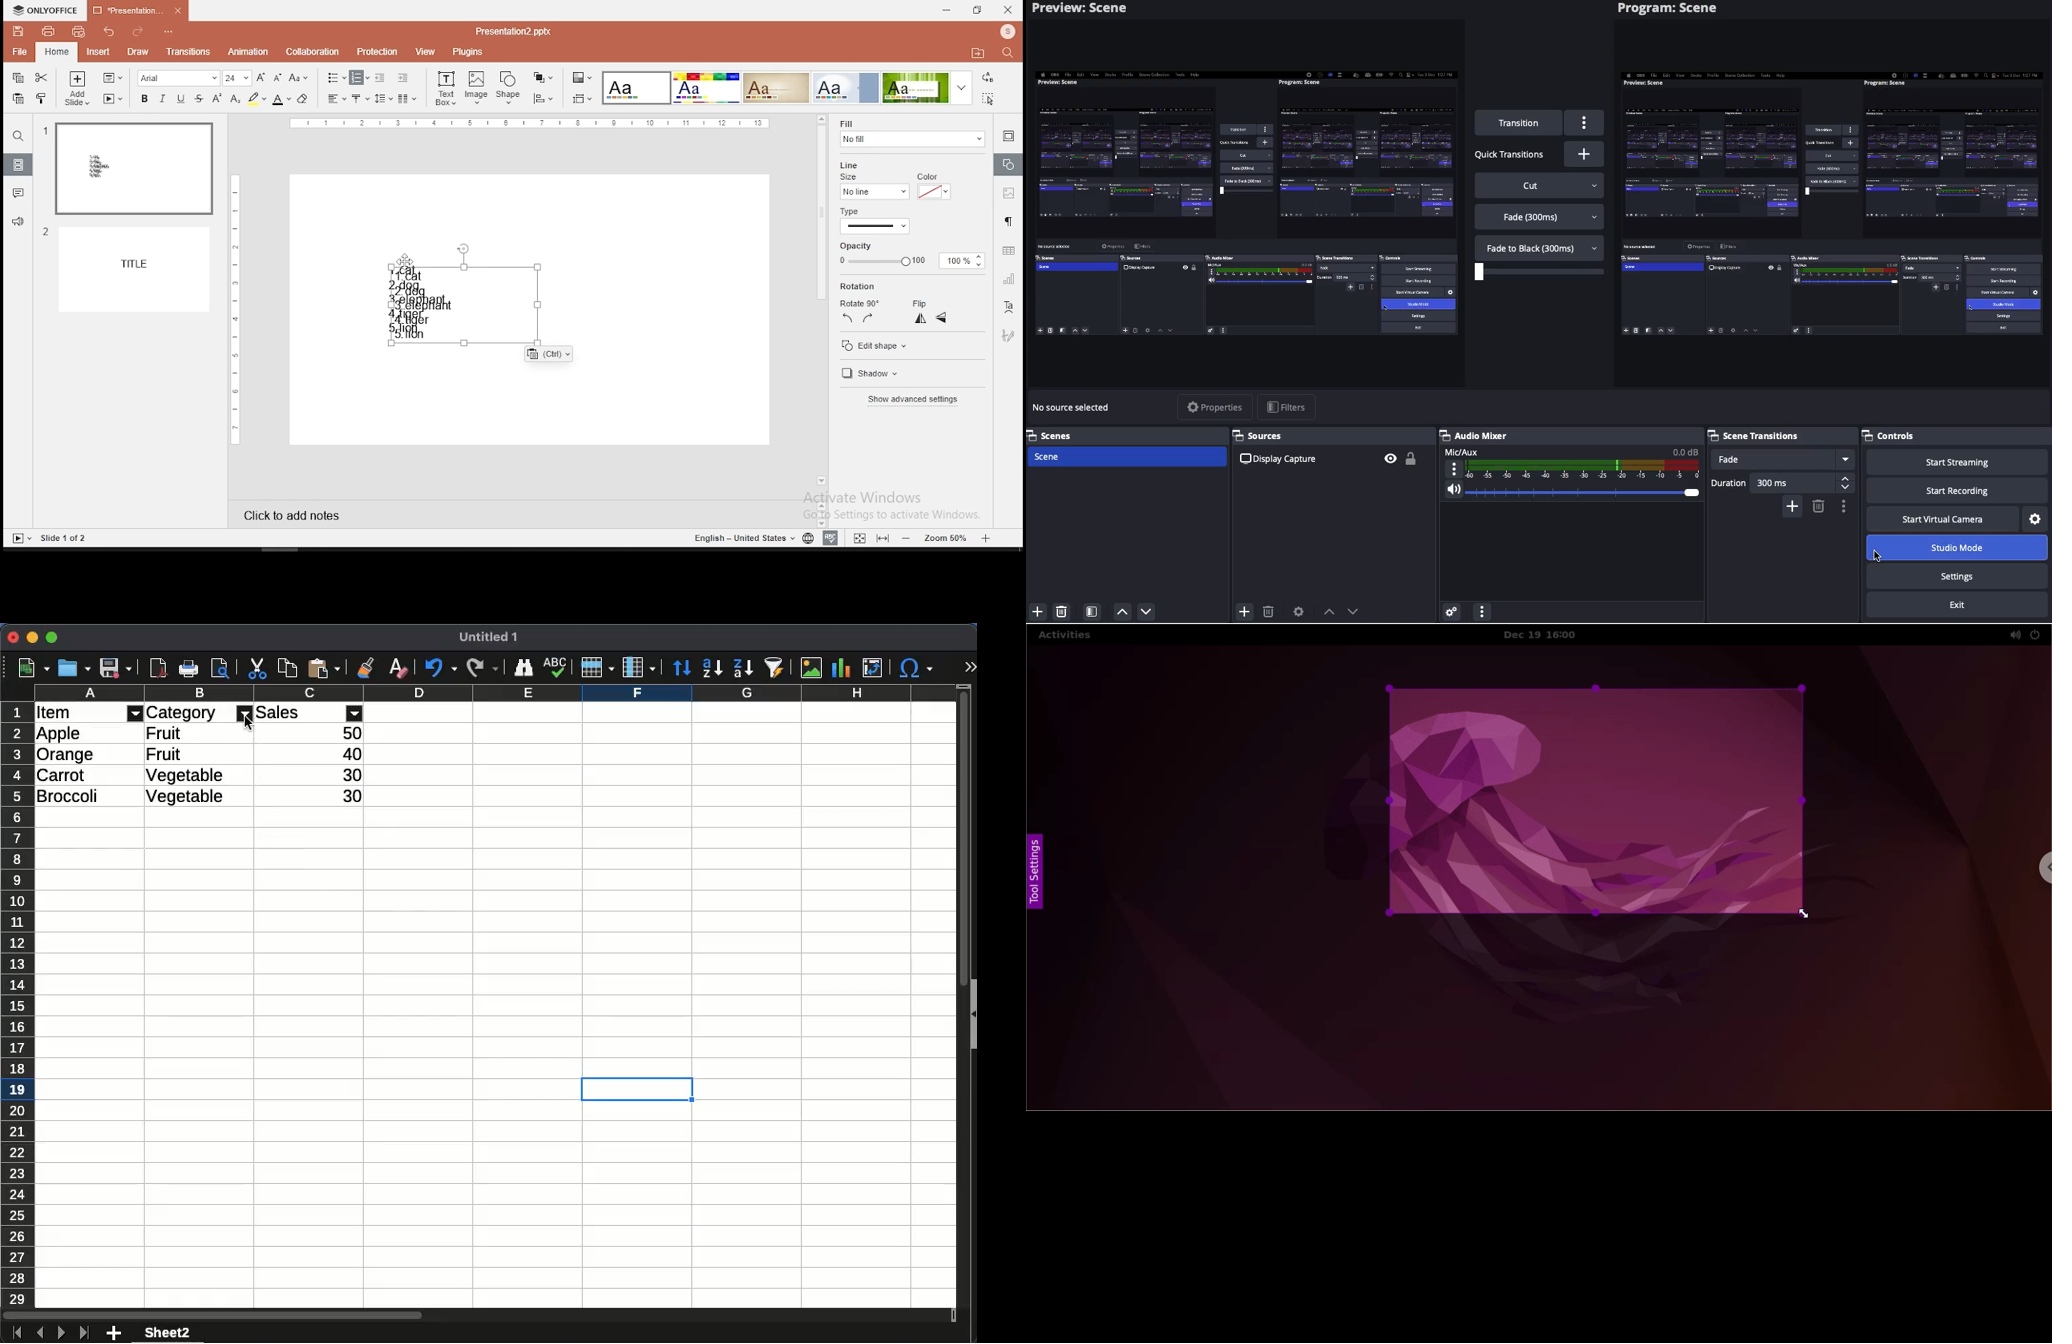 The image size is (2072, 1344). I want to click on theme, so click(706, 88).